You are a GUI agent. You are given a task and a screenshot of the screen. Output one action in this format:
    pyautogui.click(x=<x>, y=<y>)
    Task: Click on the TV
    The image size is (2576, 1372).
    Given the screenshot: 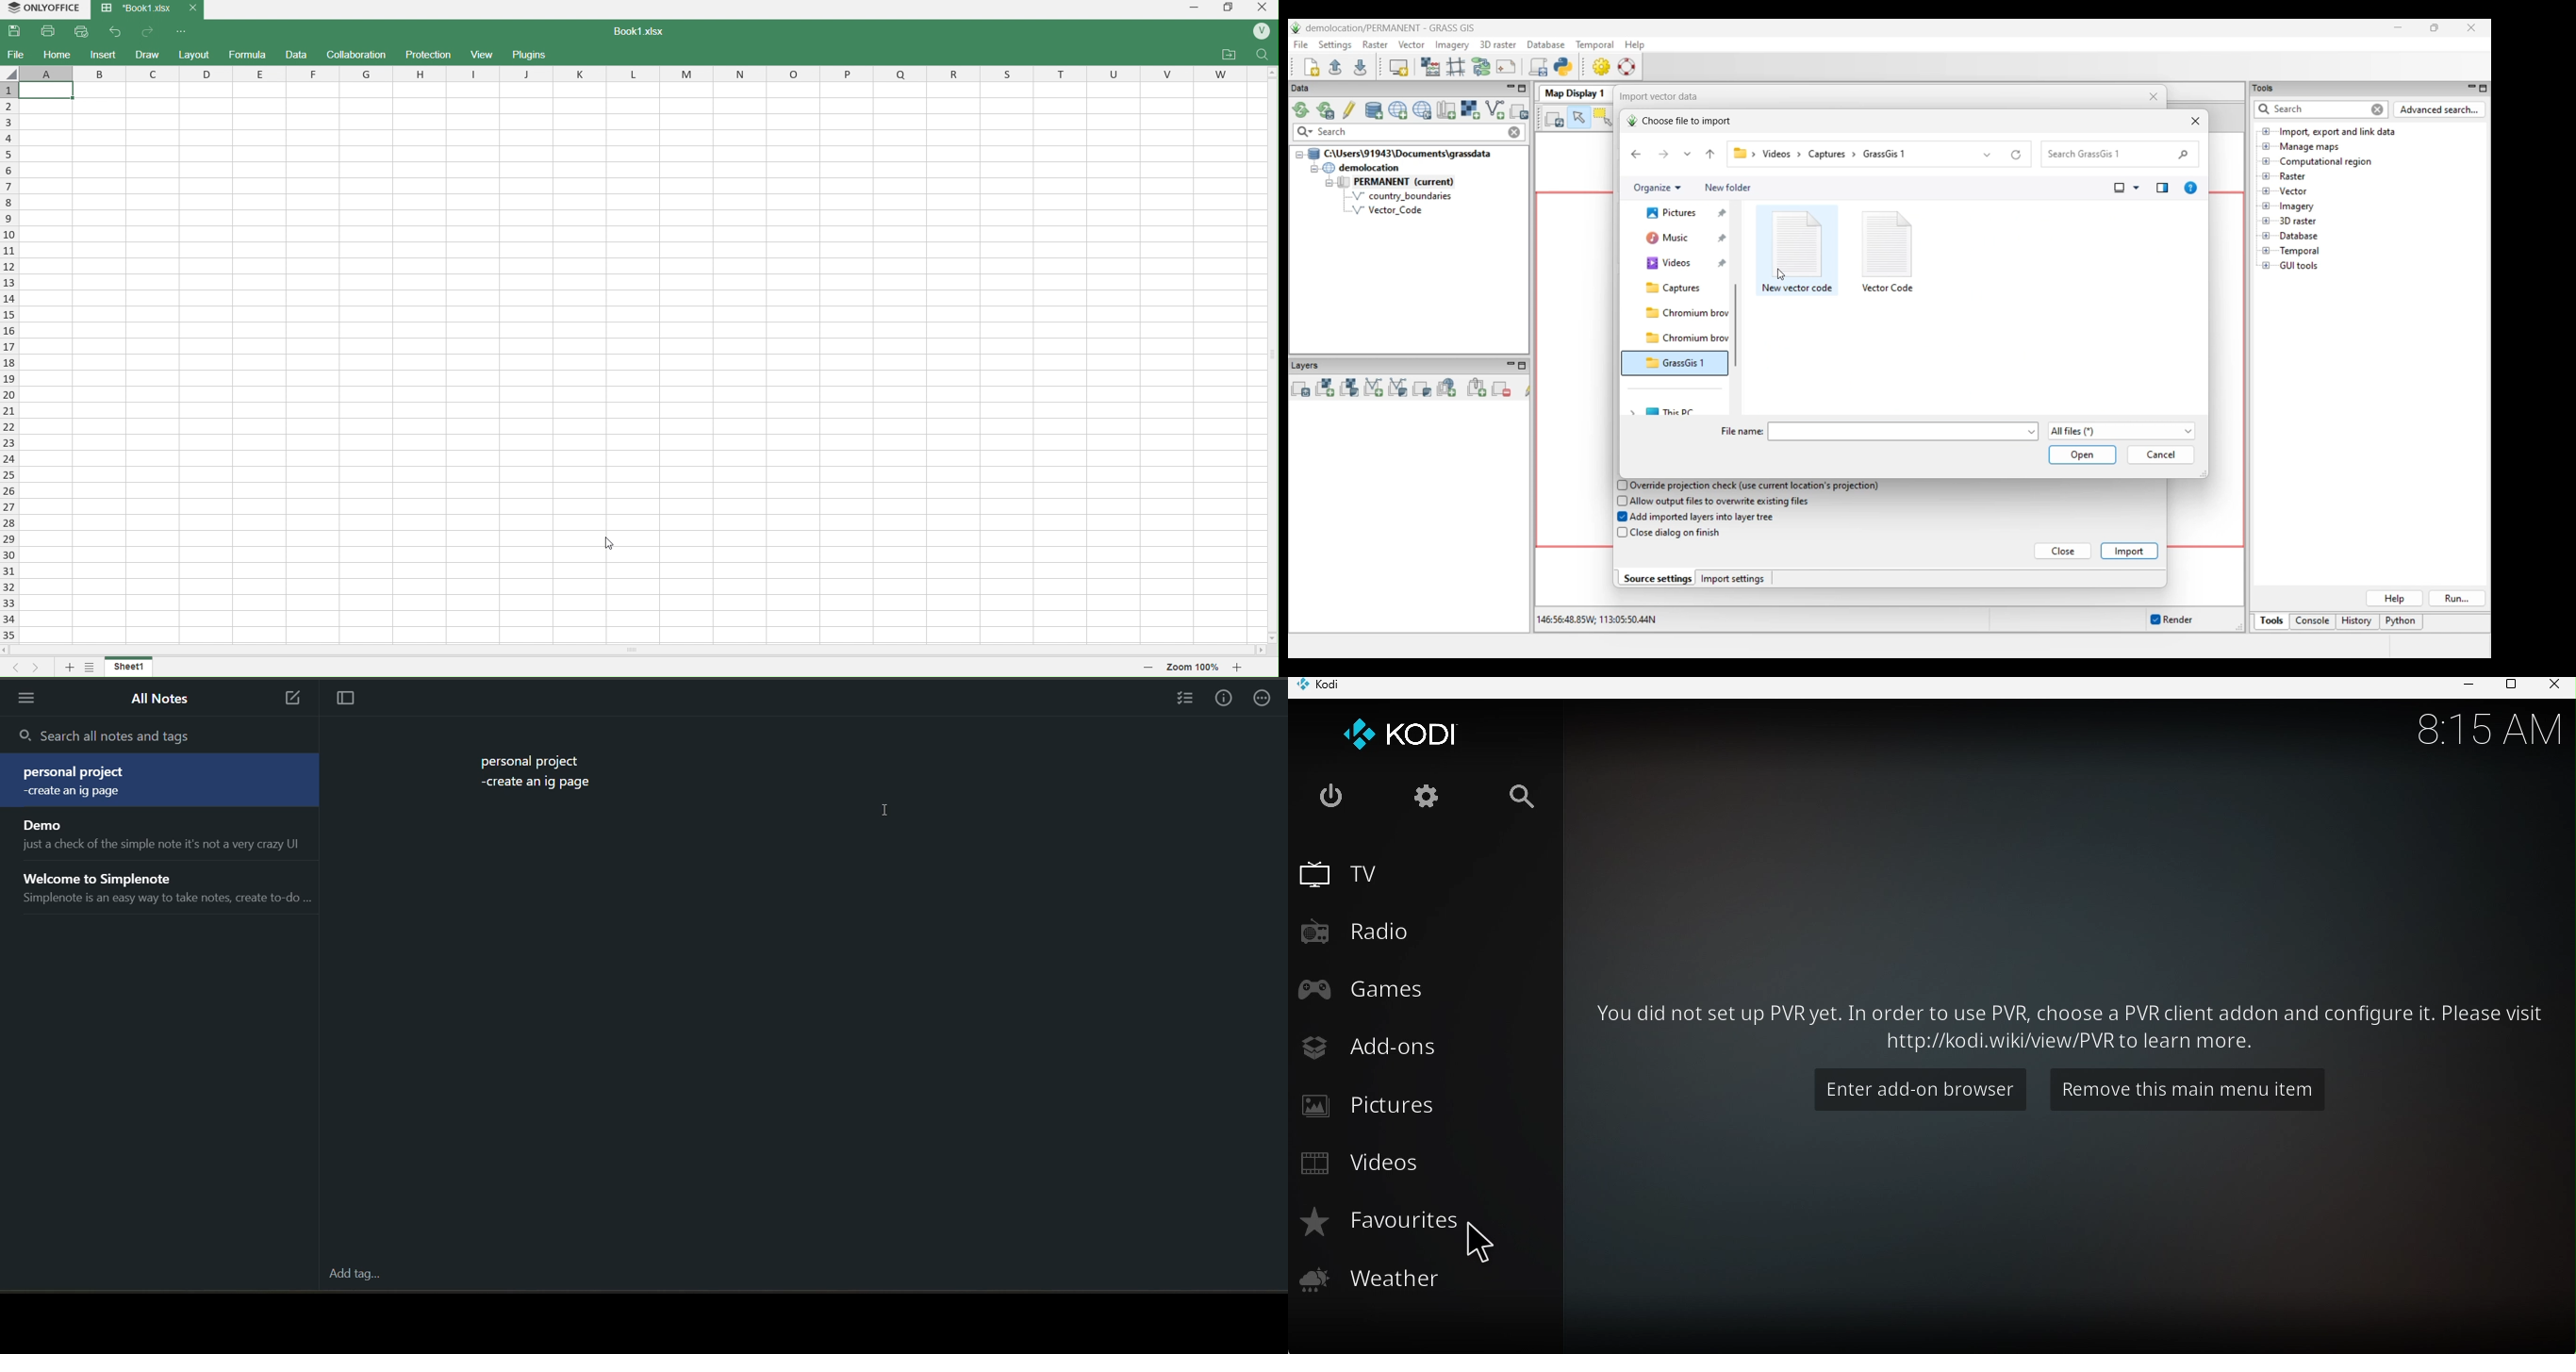 What is the action you would take?
    pyautogui.click(x=1411, y=870)
    